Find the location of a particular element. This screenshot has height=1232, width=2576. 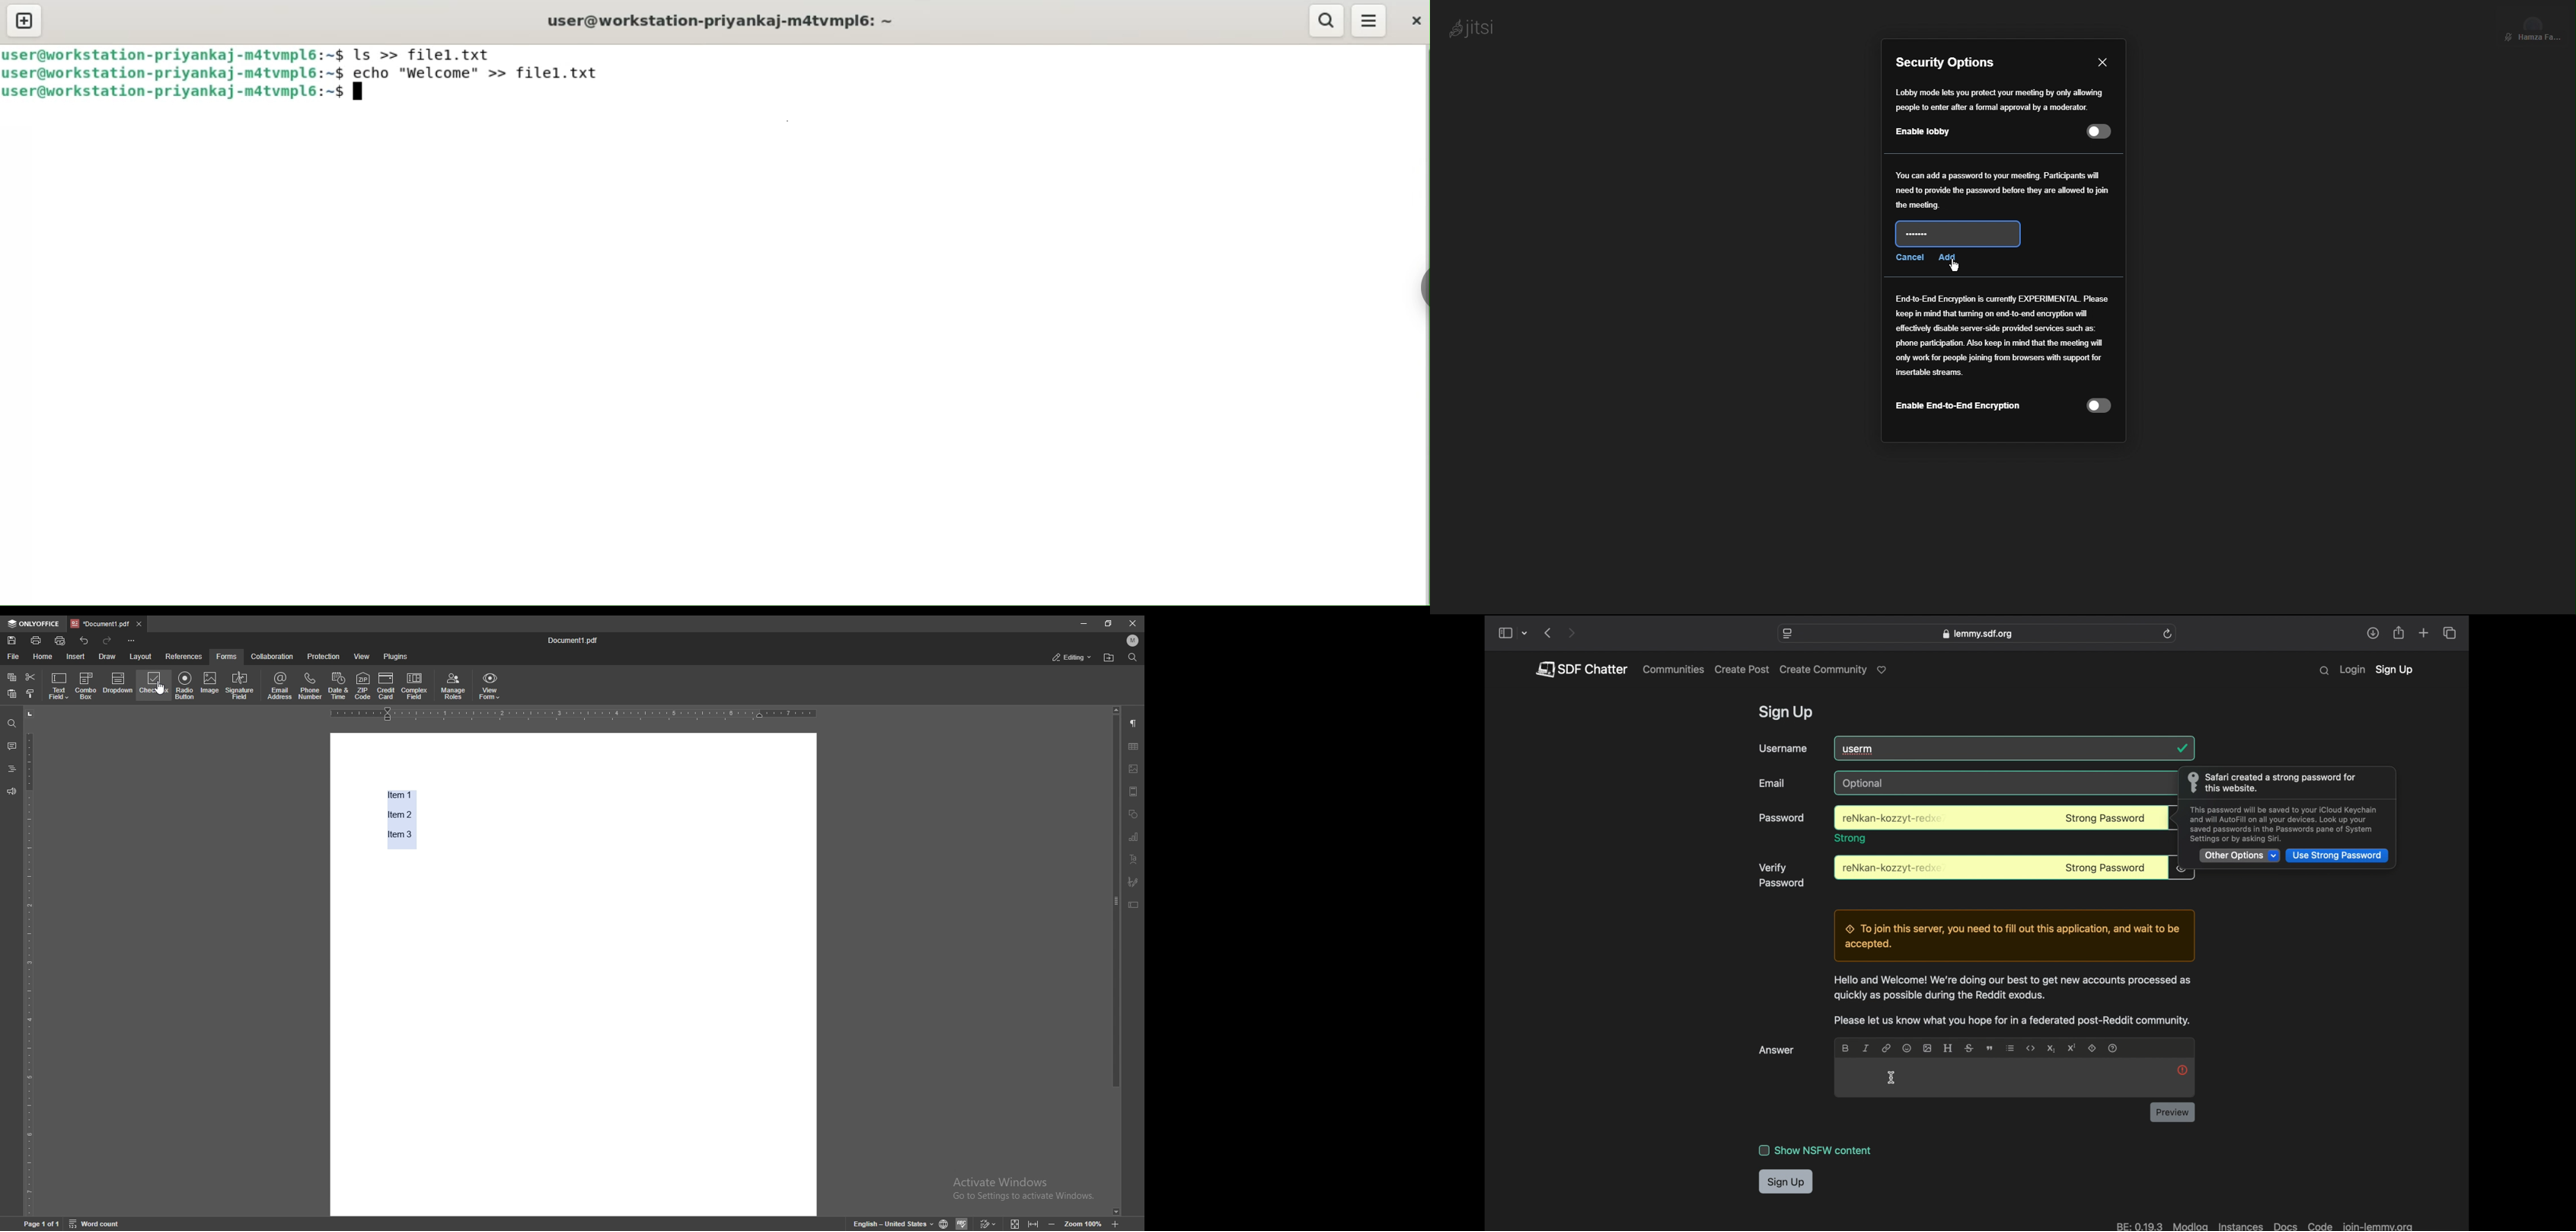

password is located at coordinates (1894, 819).